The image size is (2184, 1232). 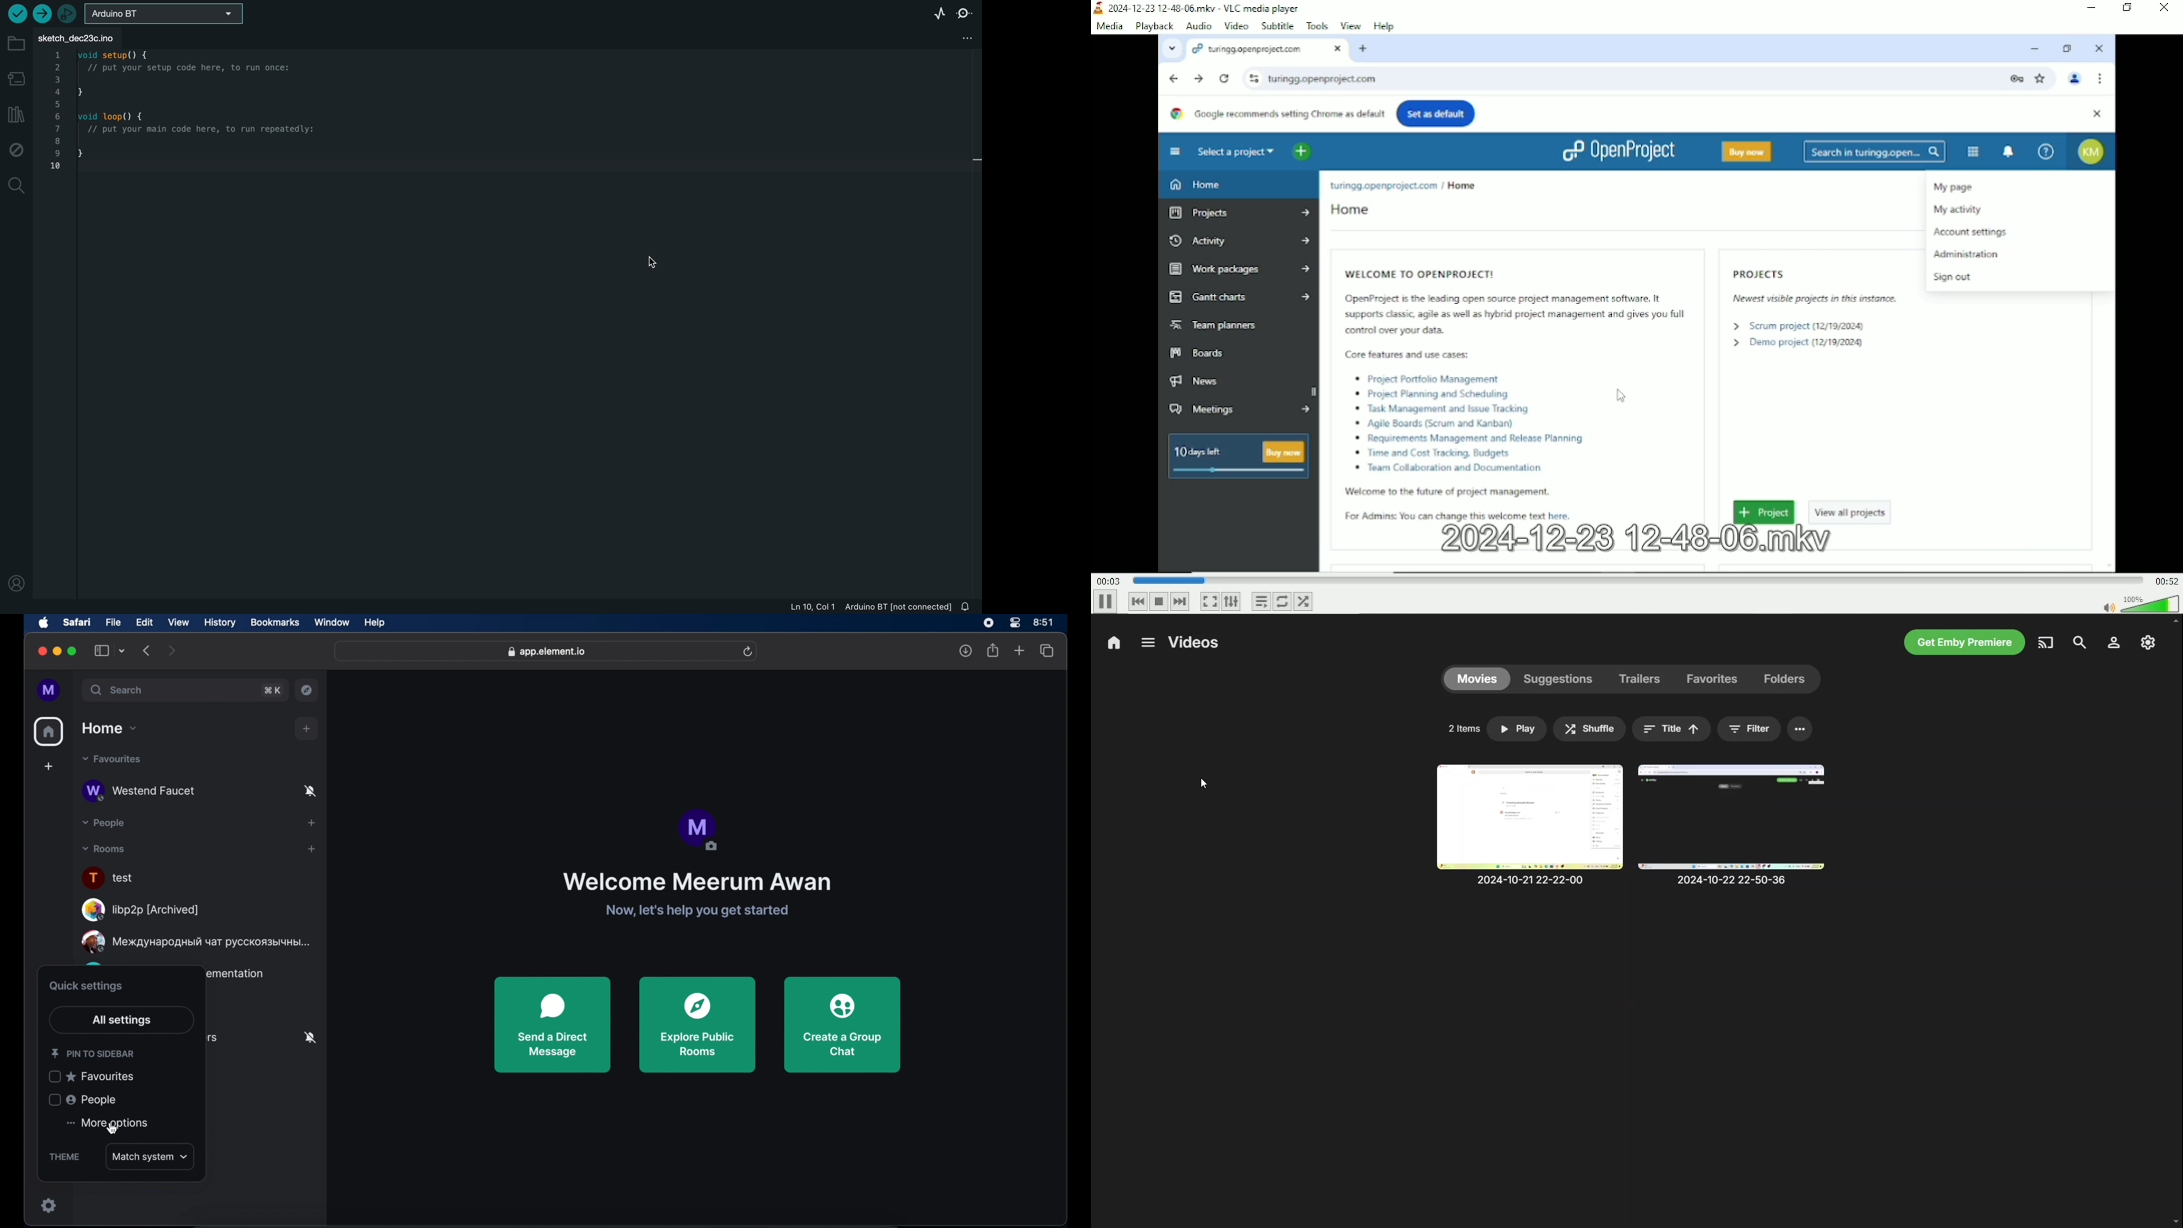 What do you see at coordinates (553, 1025) in the screenshot?
I see `send a direct message` at bounding box center [553, 1025].